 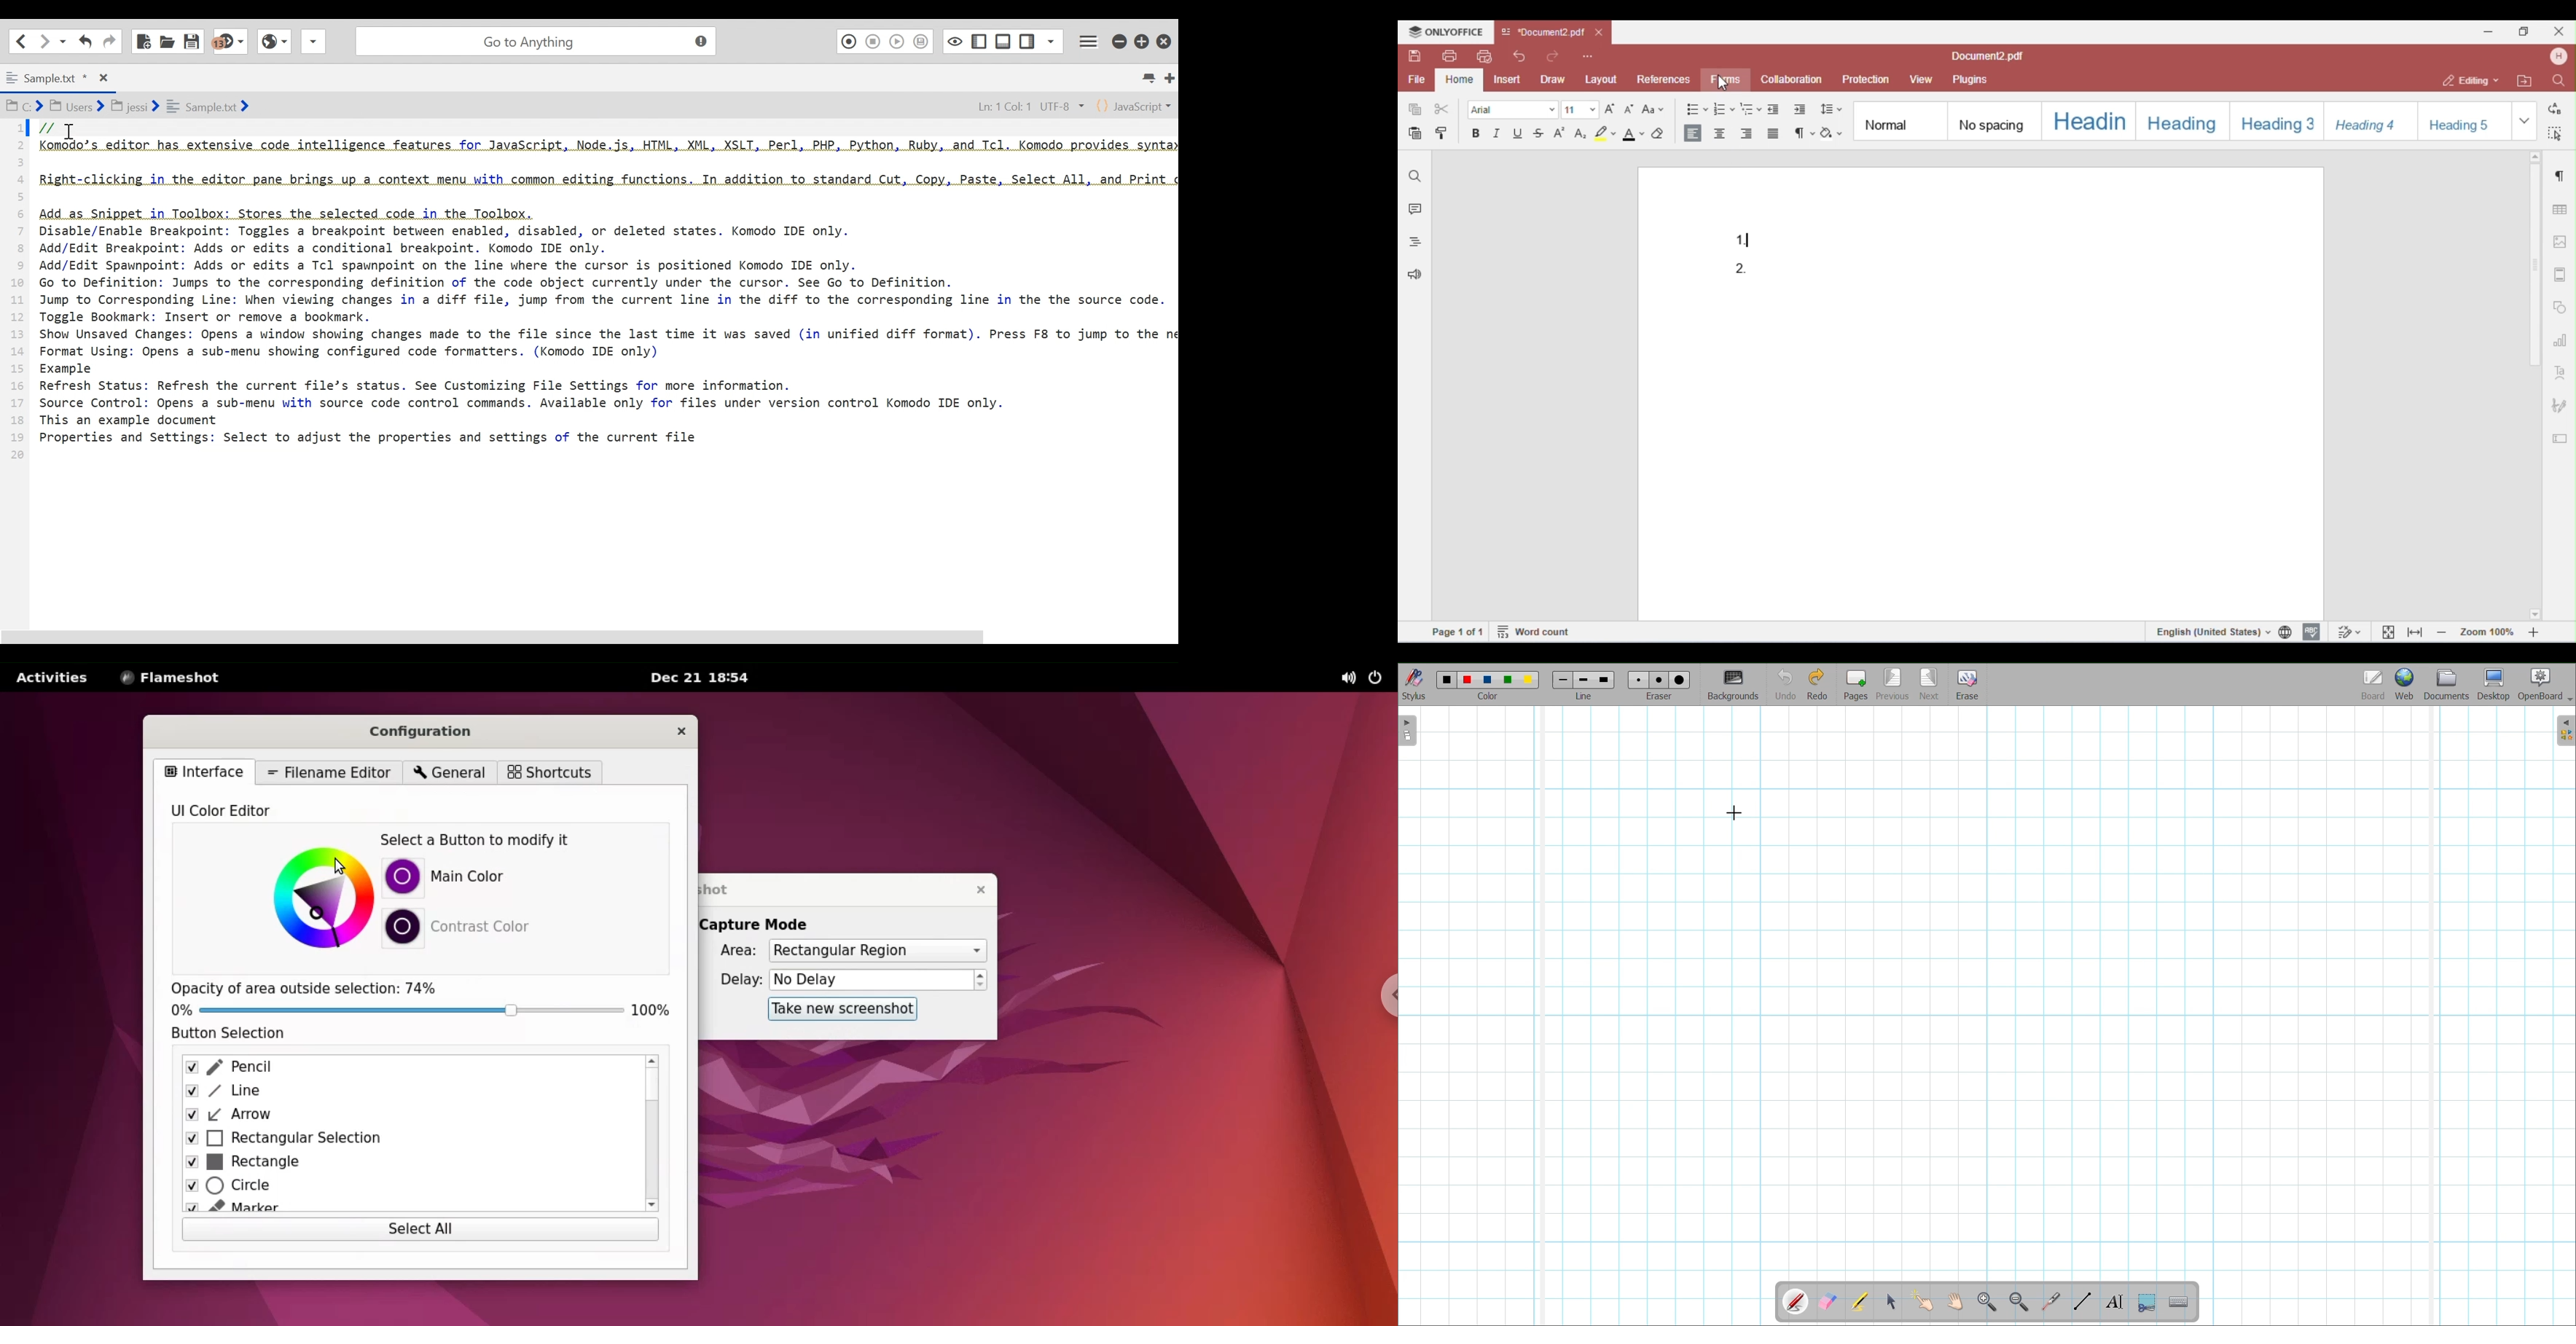 What do you see at coordinates (144, 40) in the screenshot?
I see `New File` at bounding box center [144, 40].